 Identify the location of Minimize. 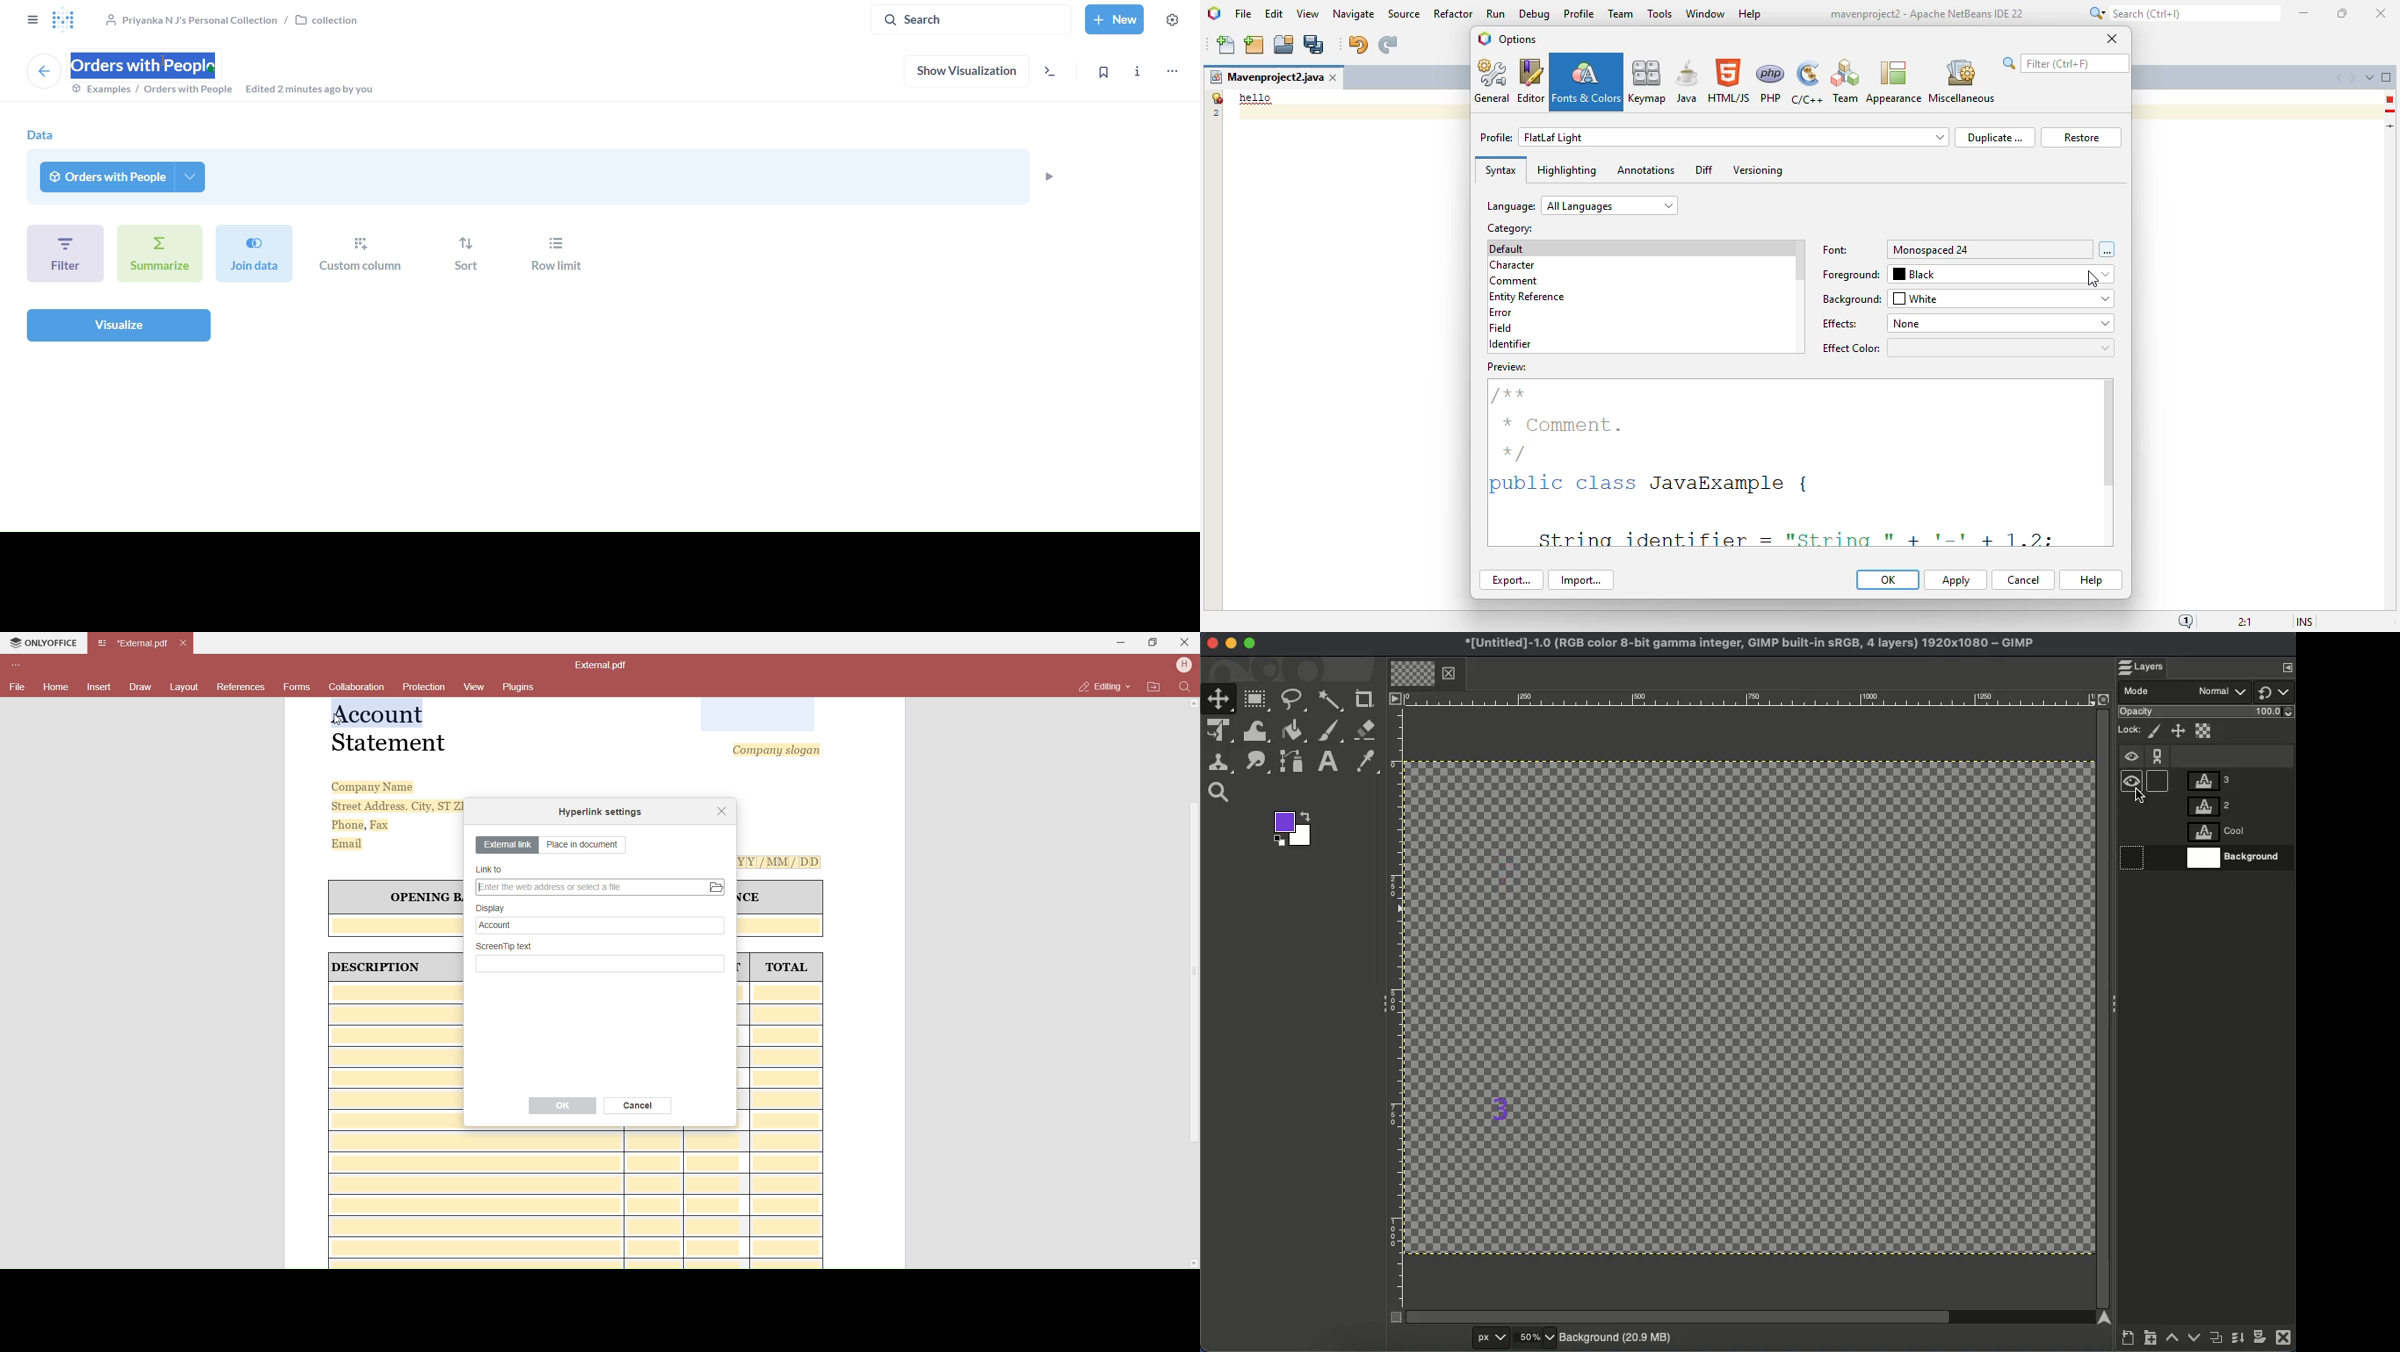
(1117, 644).